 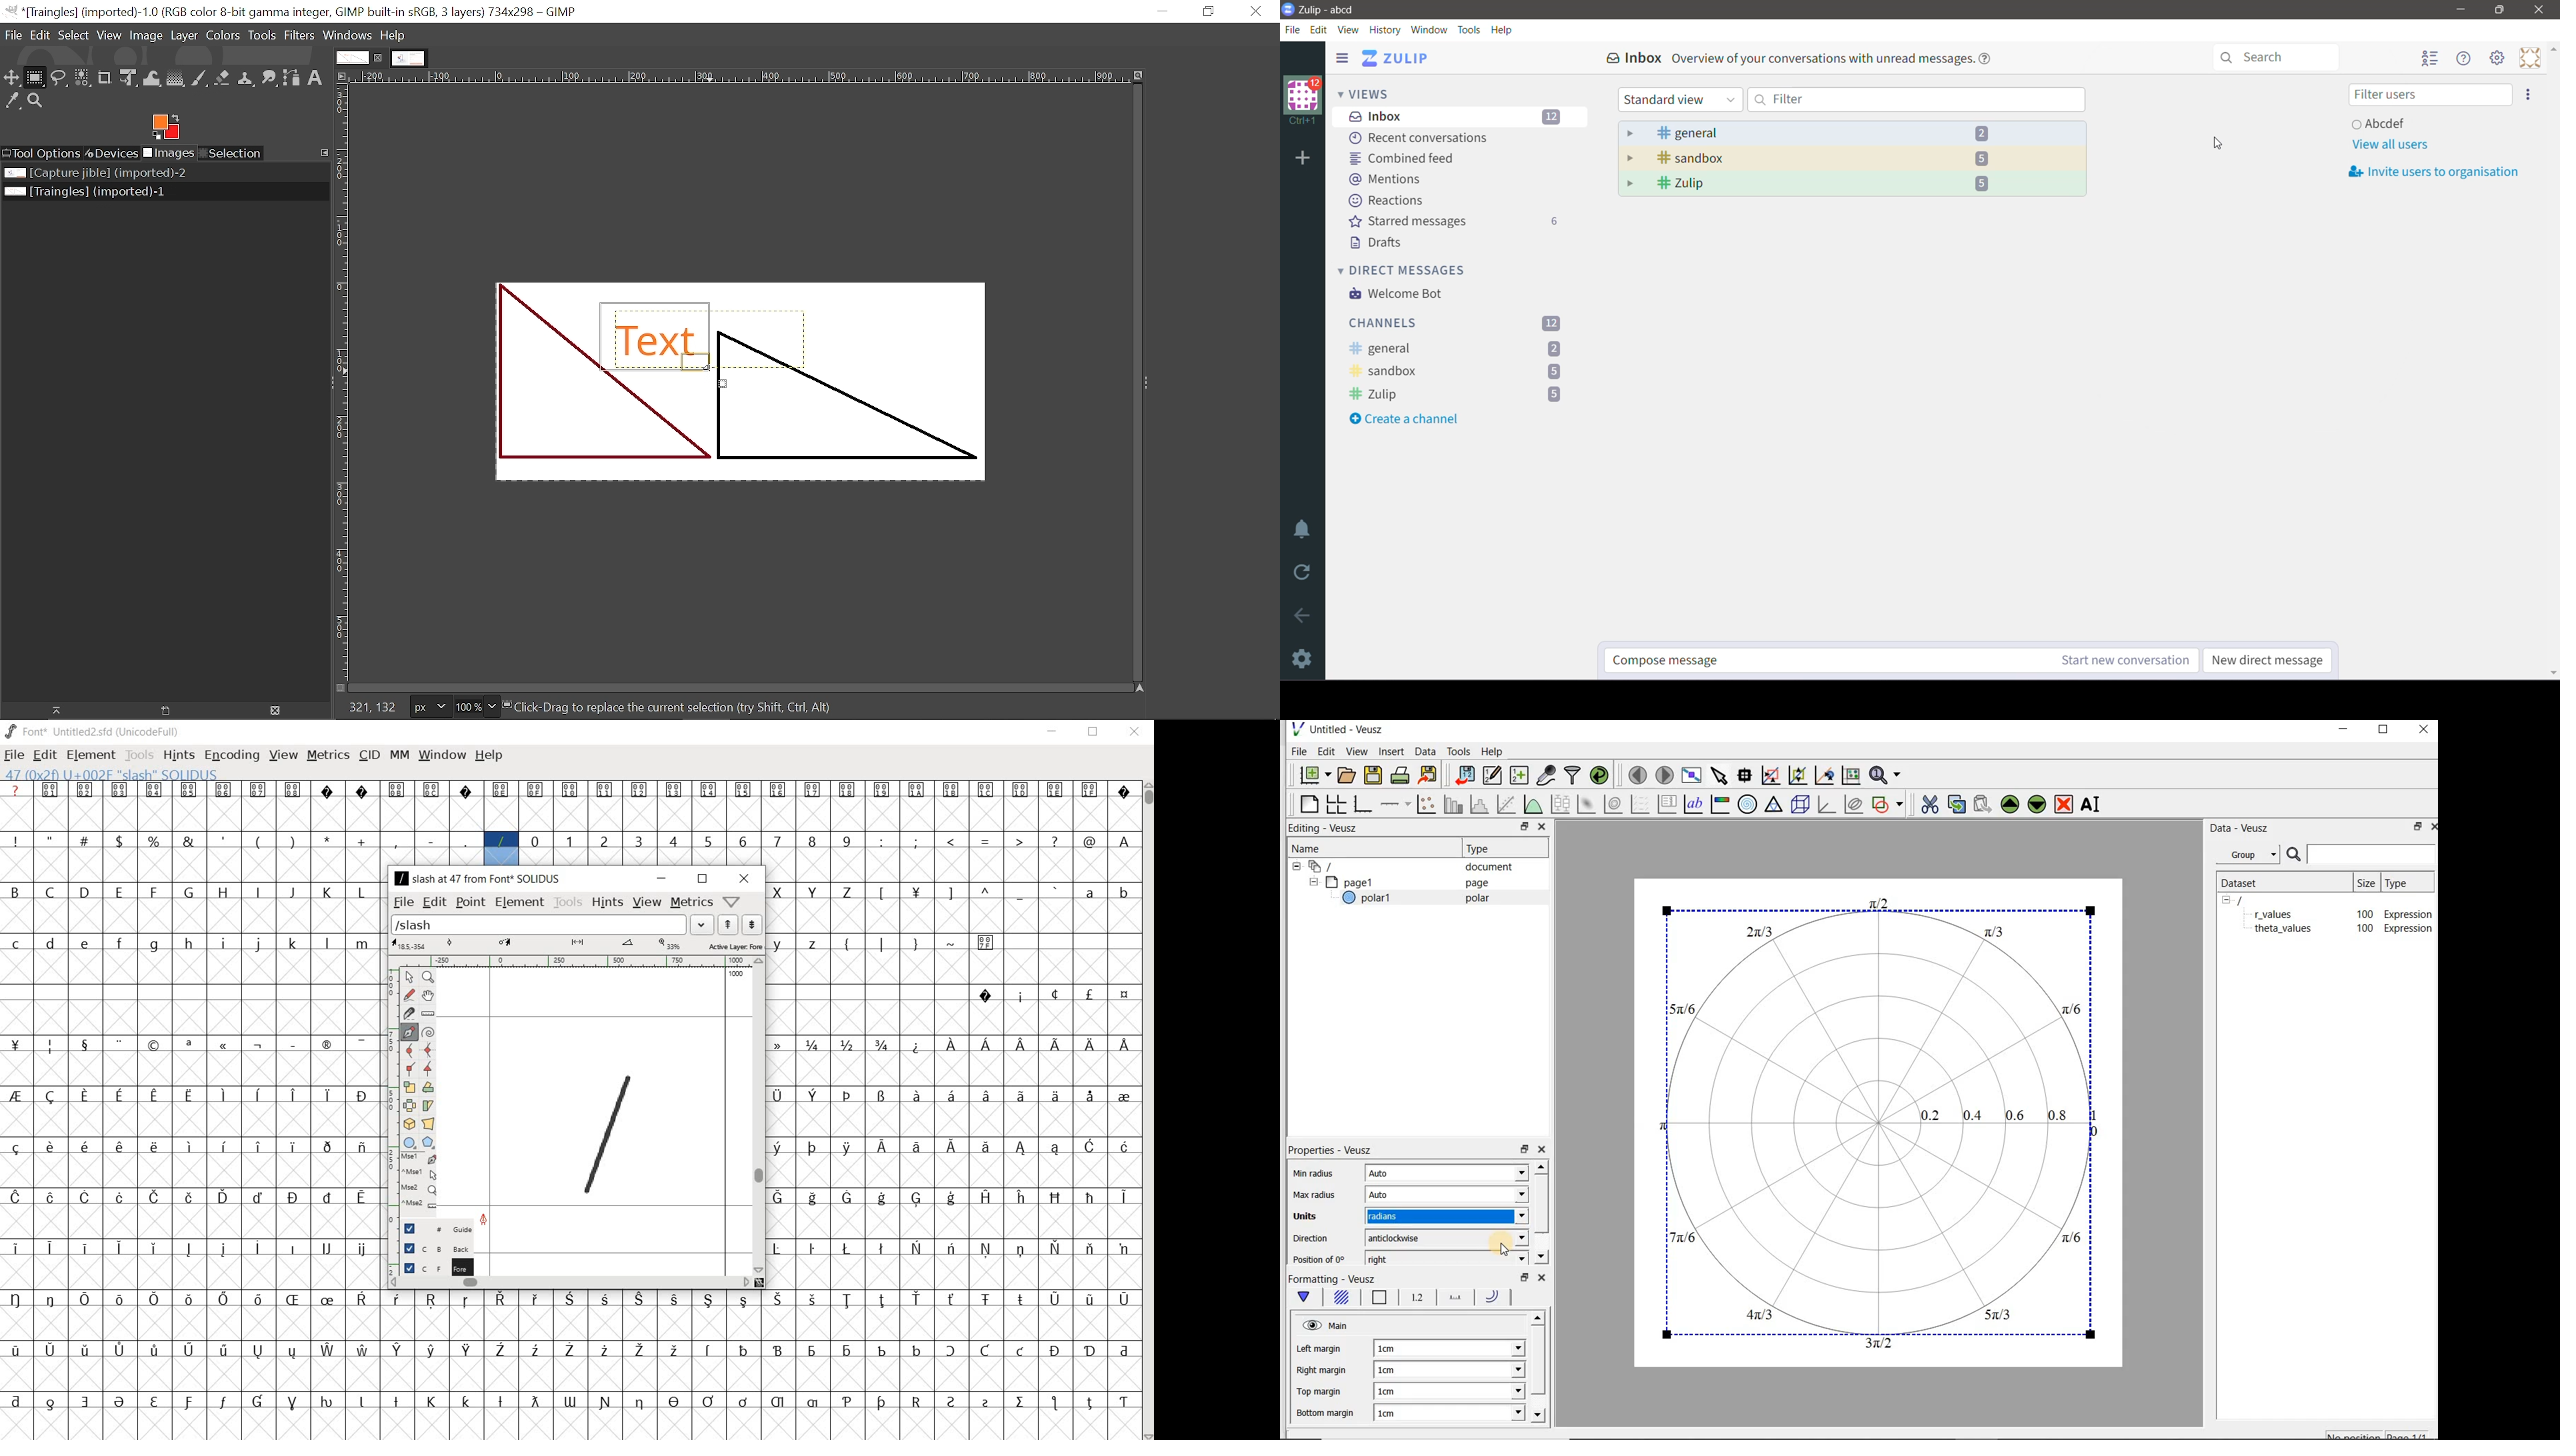 I want to click on Standard view, so click(x=1679, y=100).